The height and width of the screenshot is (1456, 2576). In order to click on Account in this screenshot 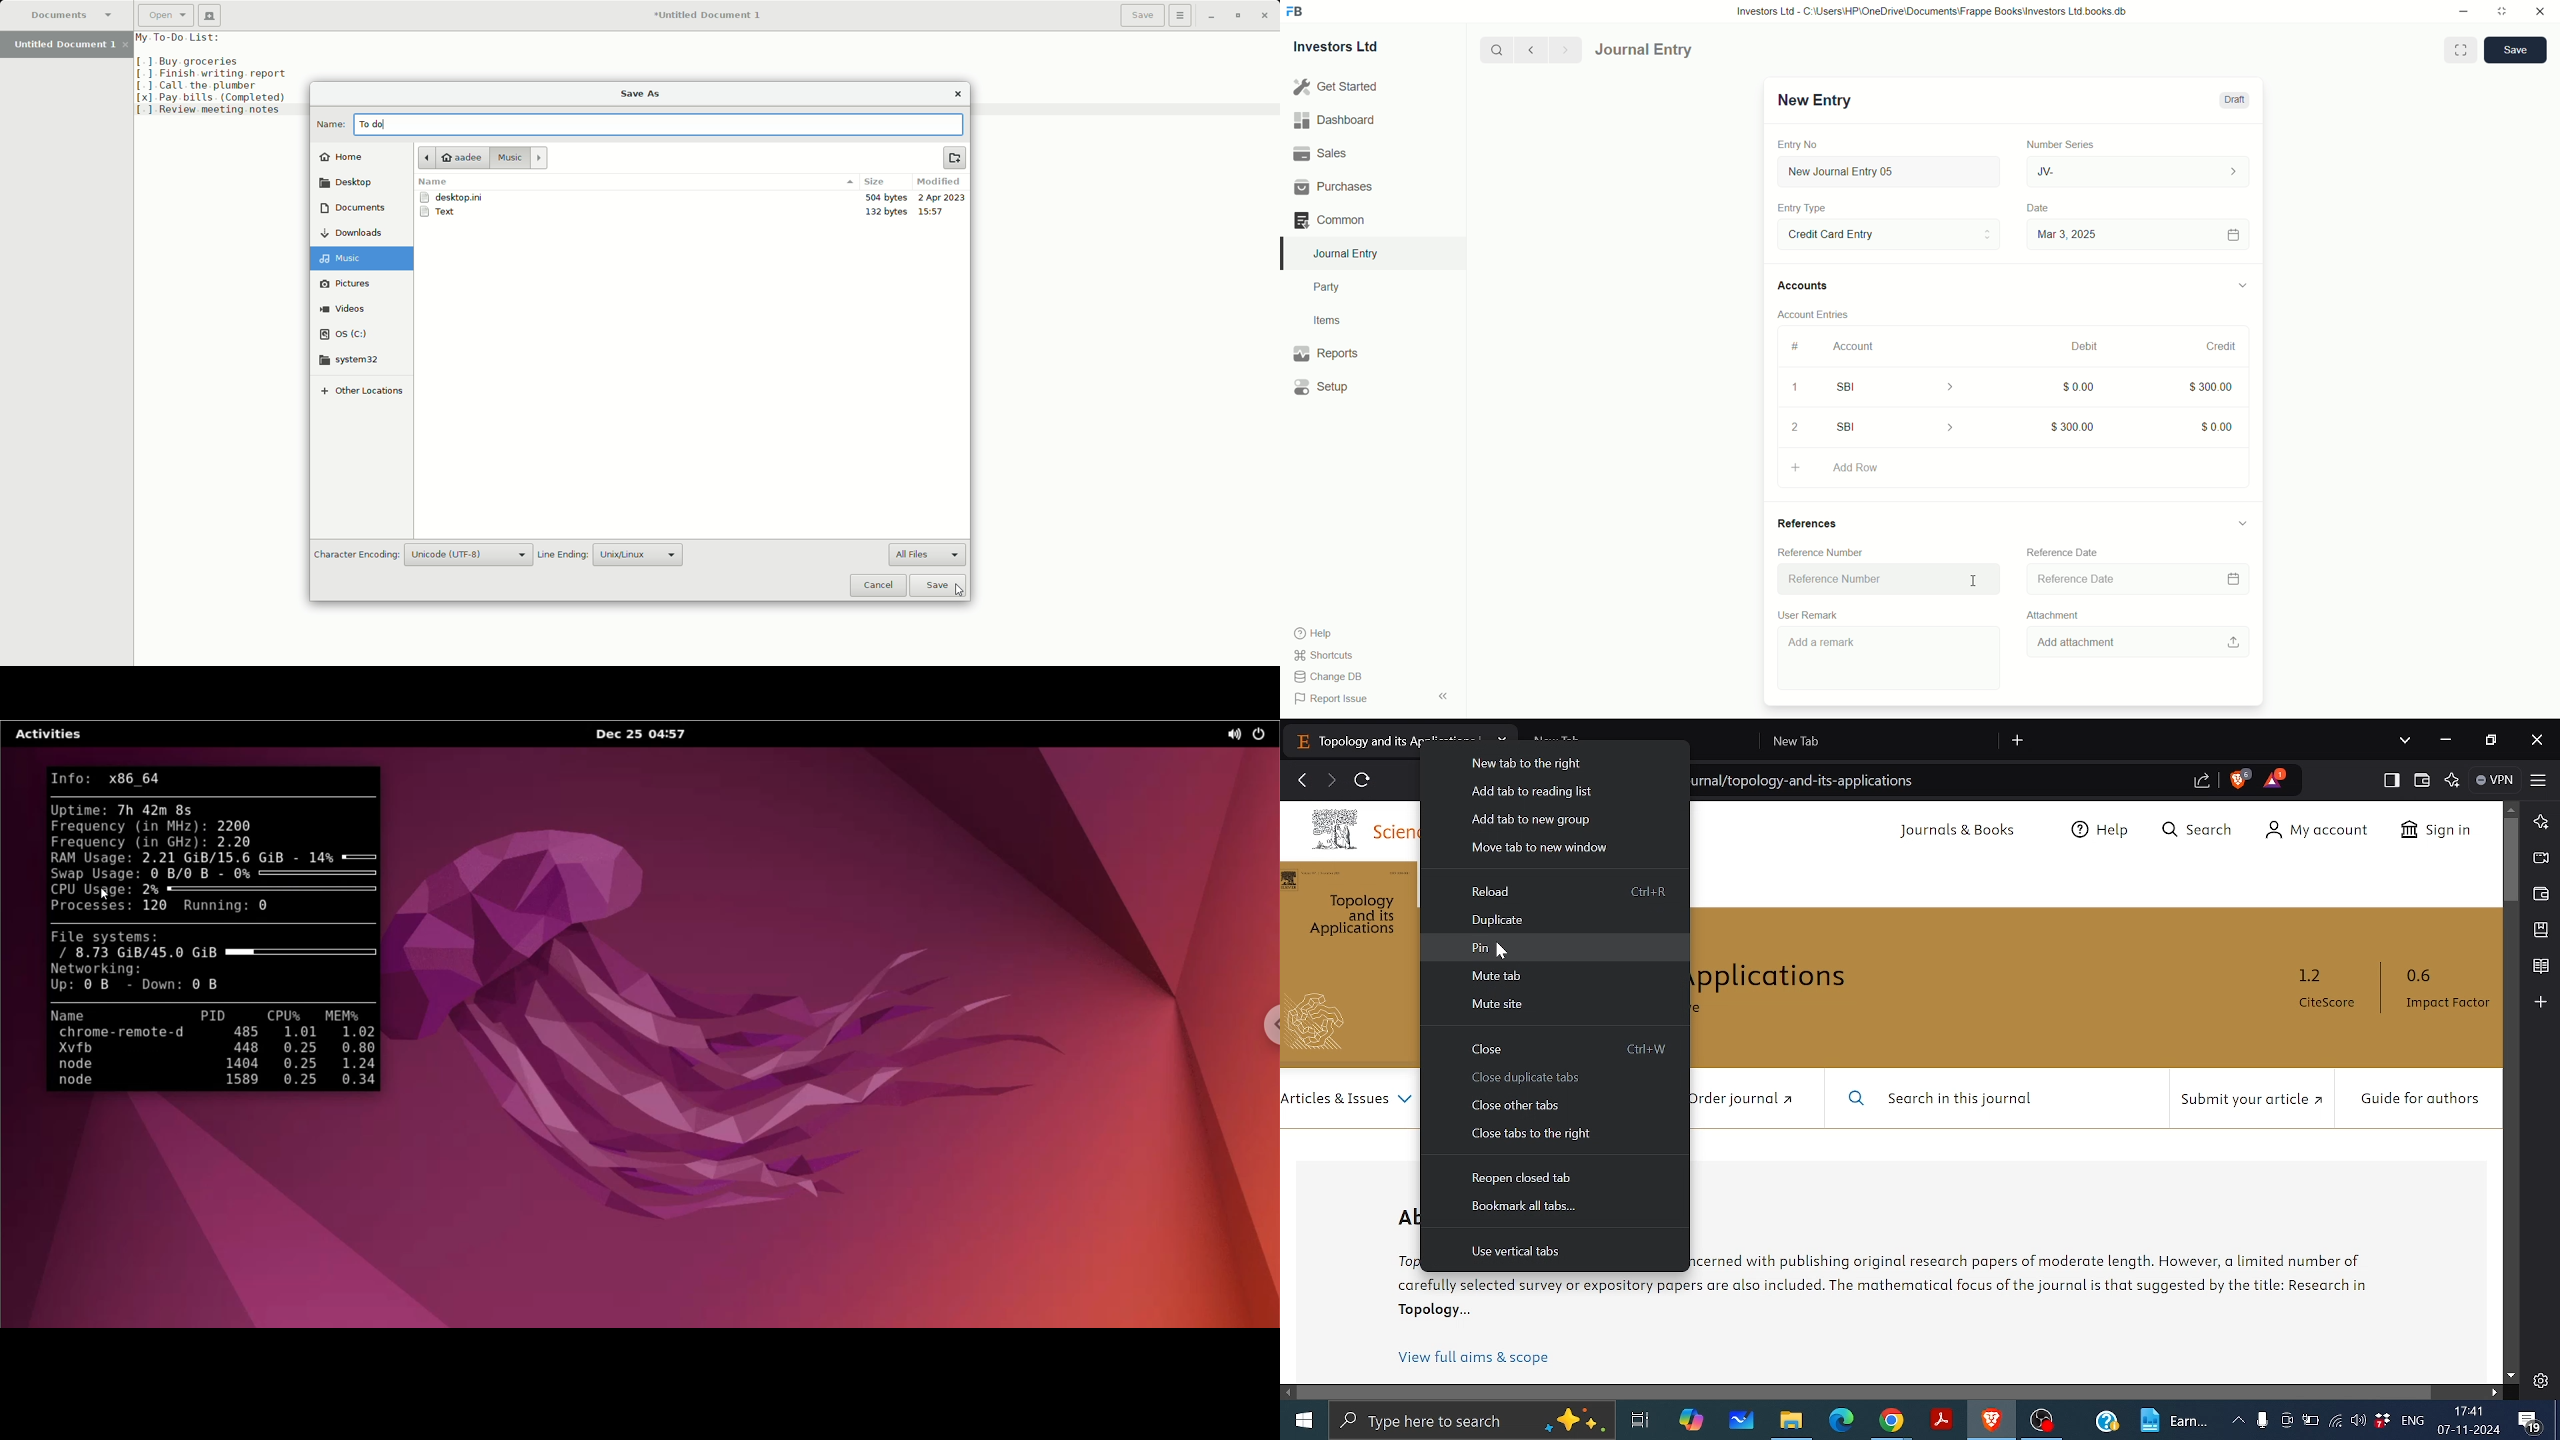, I will do `click(1854, 346)`.